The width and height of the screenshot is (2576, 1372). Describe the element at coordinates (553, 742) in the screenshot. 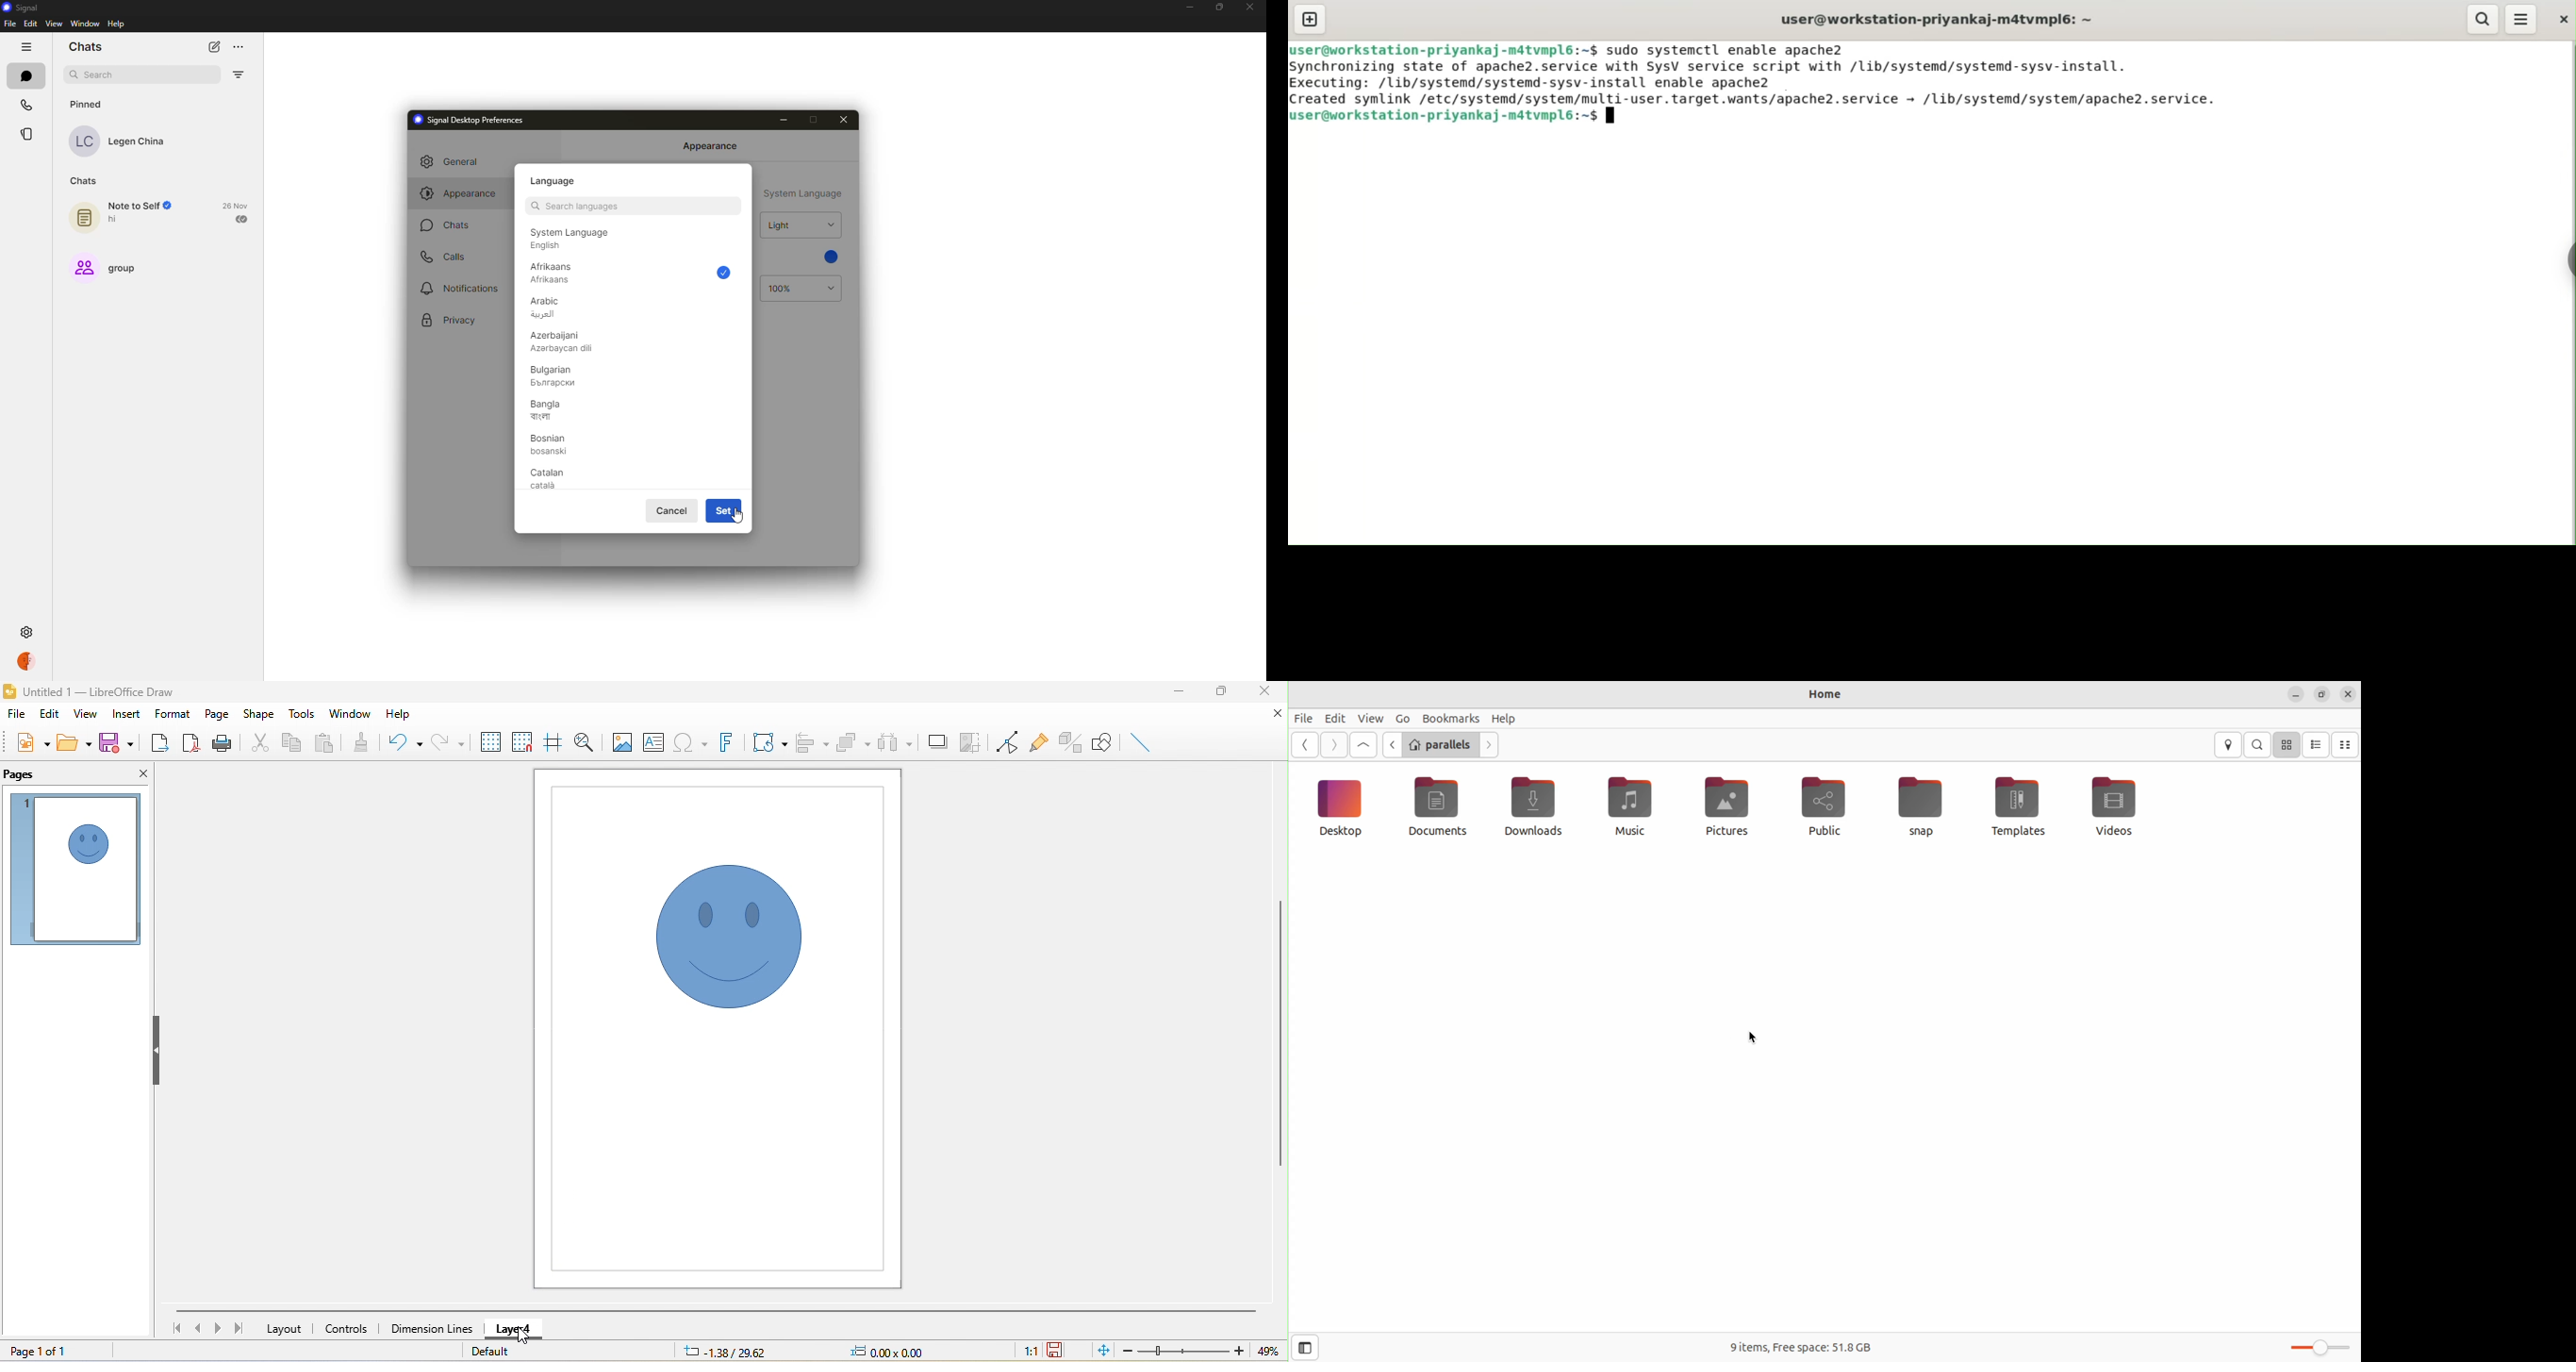

I see `helpline while moving` at that location.